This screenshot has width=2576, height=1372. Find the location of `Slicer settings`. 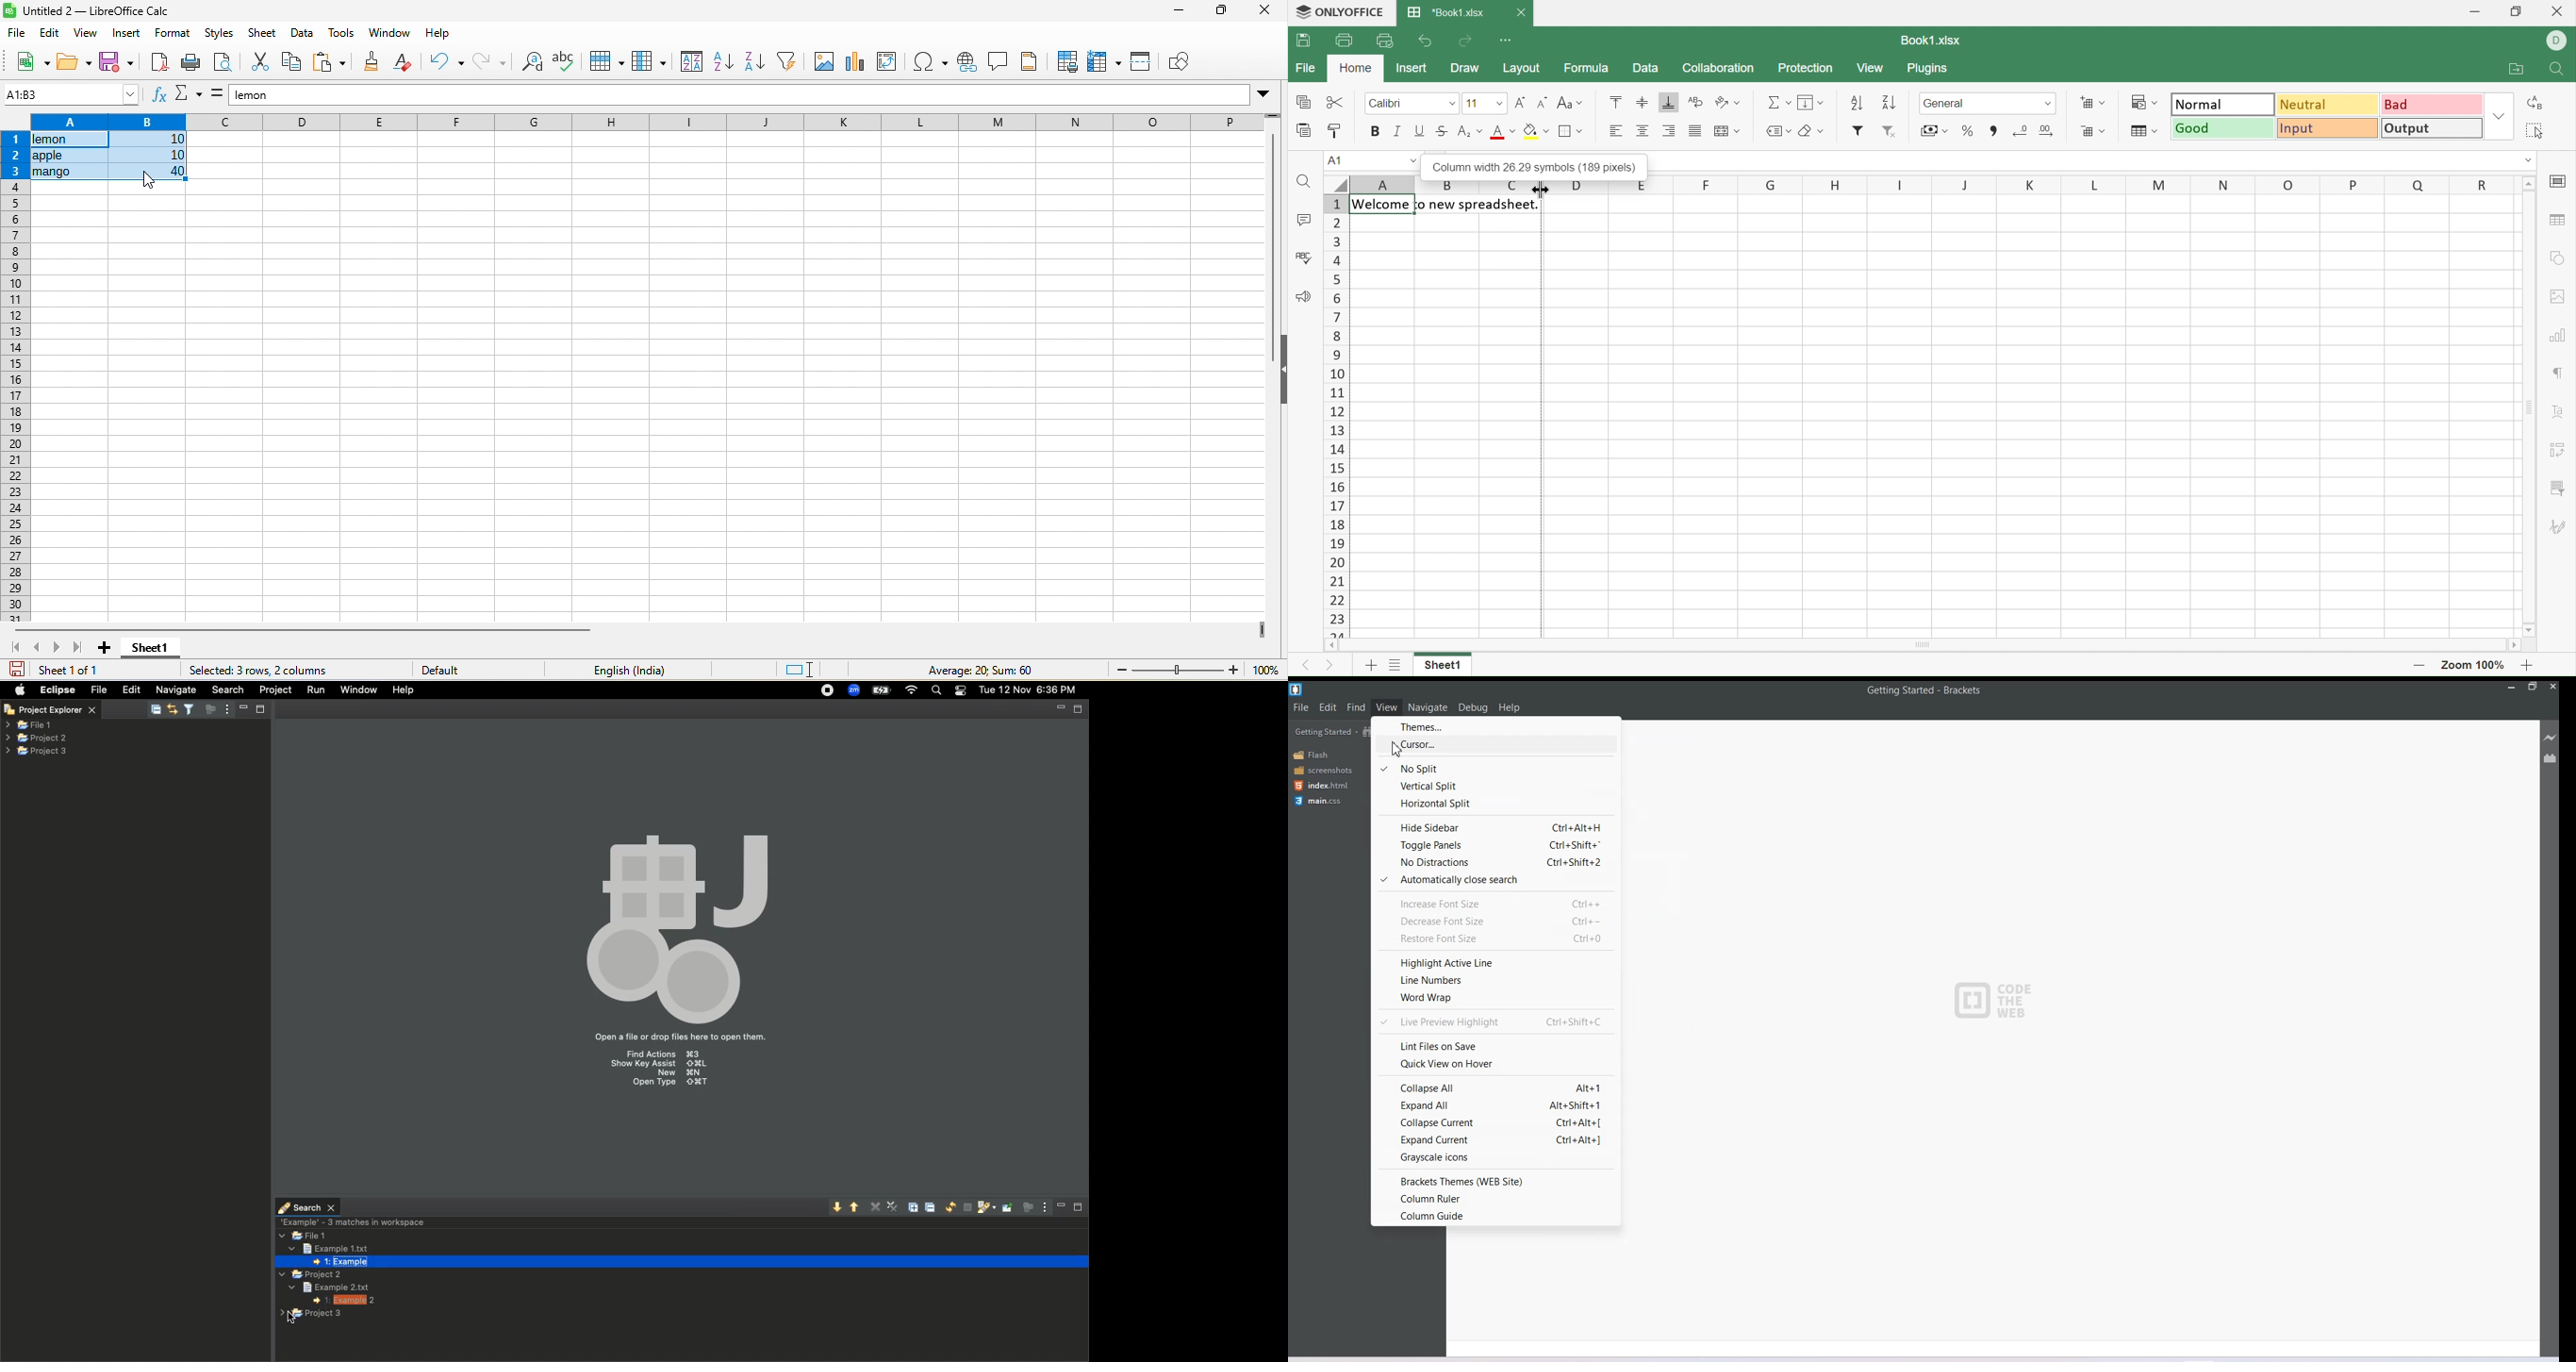

Slicer settings is located at coordinates (2556, 489).